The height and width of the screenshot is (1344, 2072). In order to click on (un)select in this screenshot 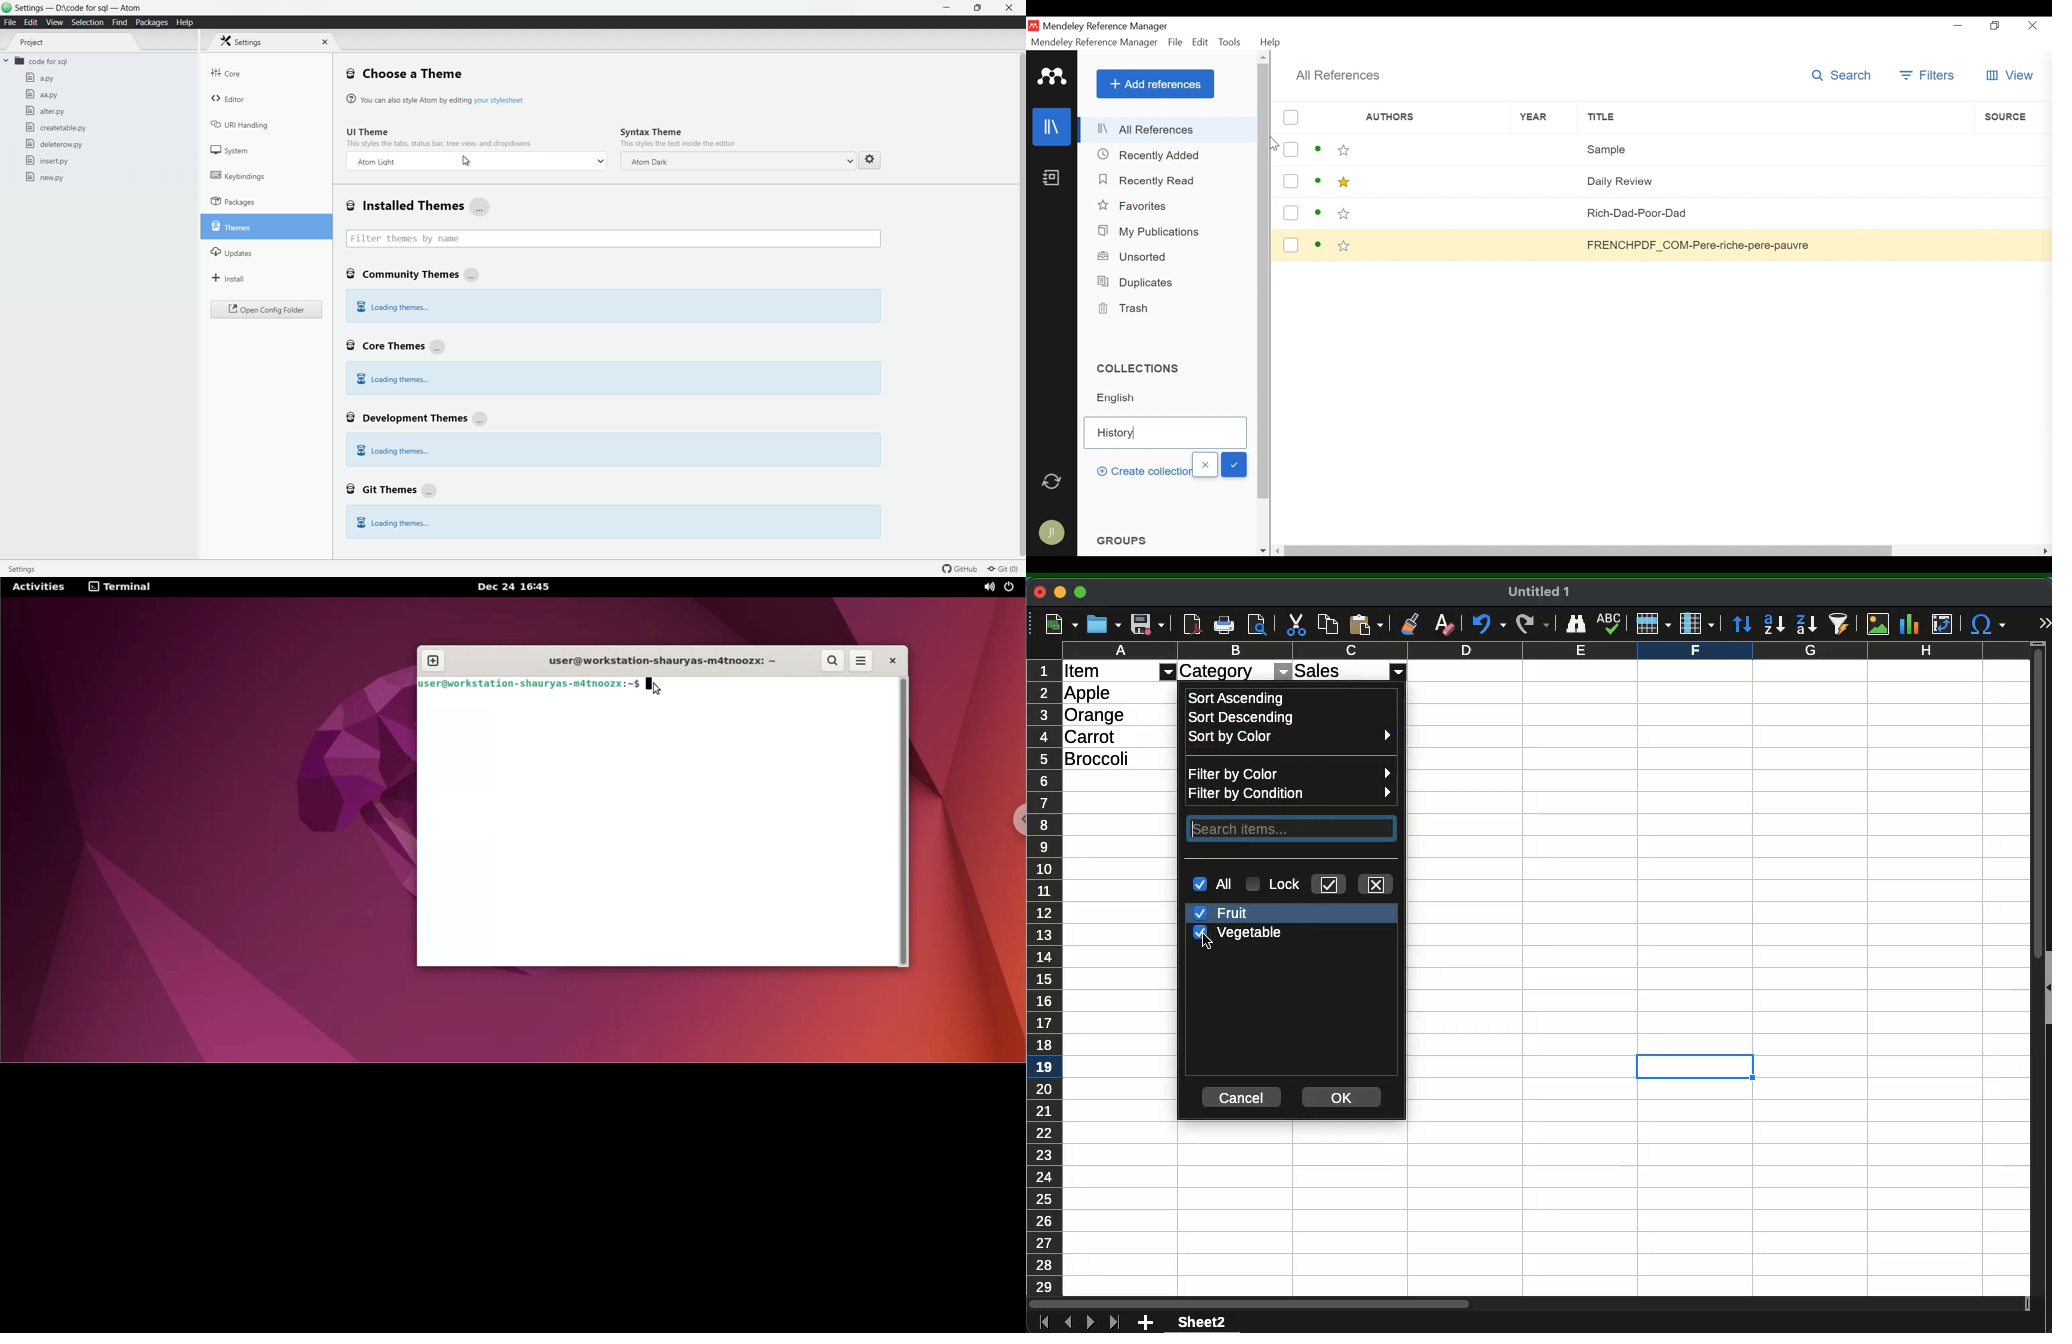, I will do `click(1291, 119)`.